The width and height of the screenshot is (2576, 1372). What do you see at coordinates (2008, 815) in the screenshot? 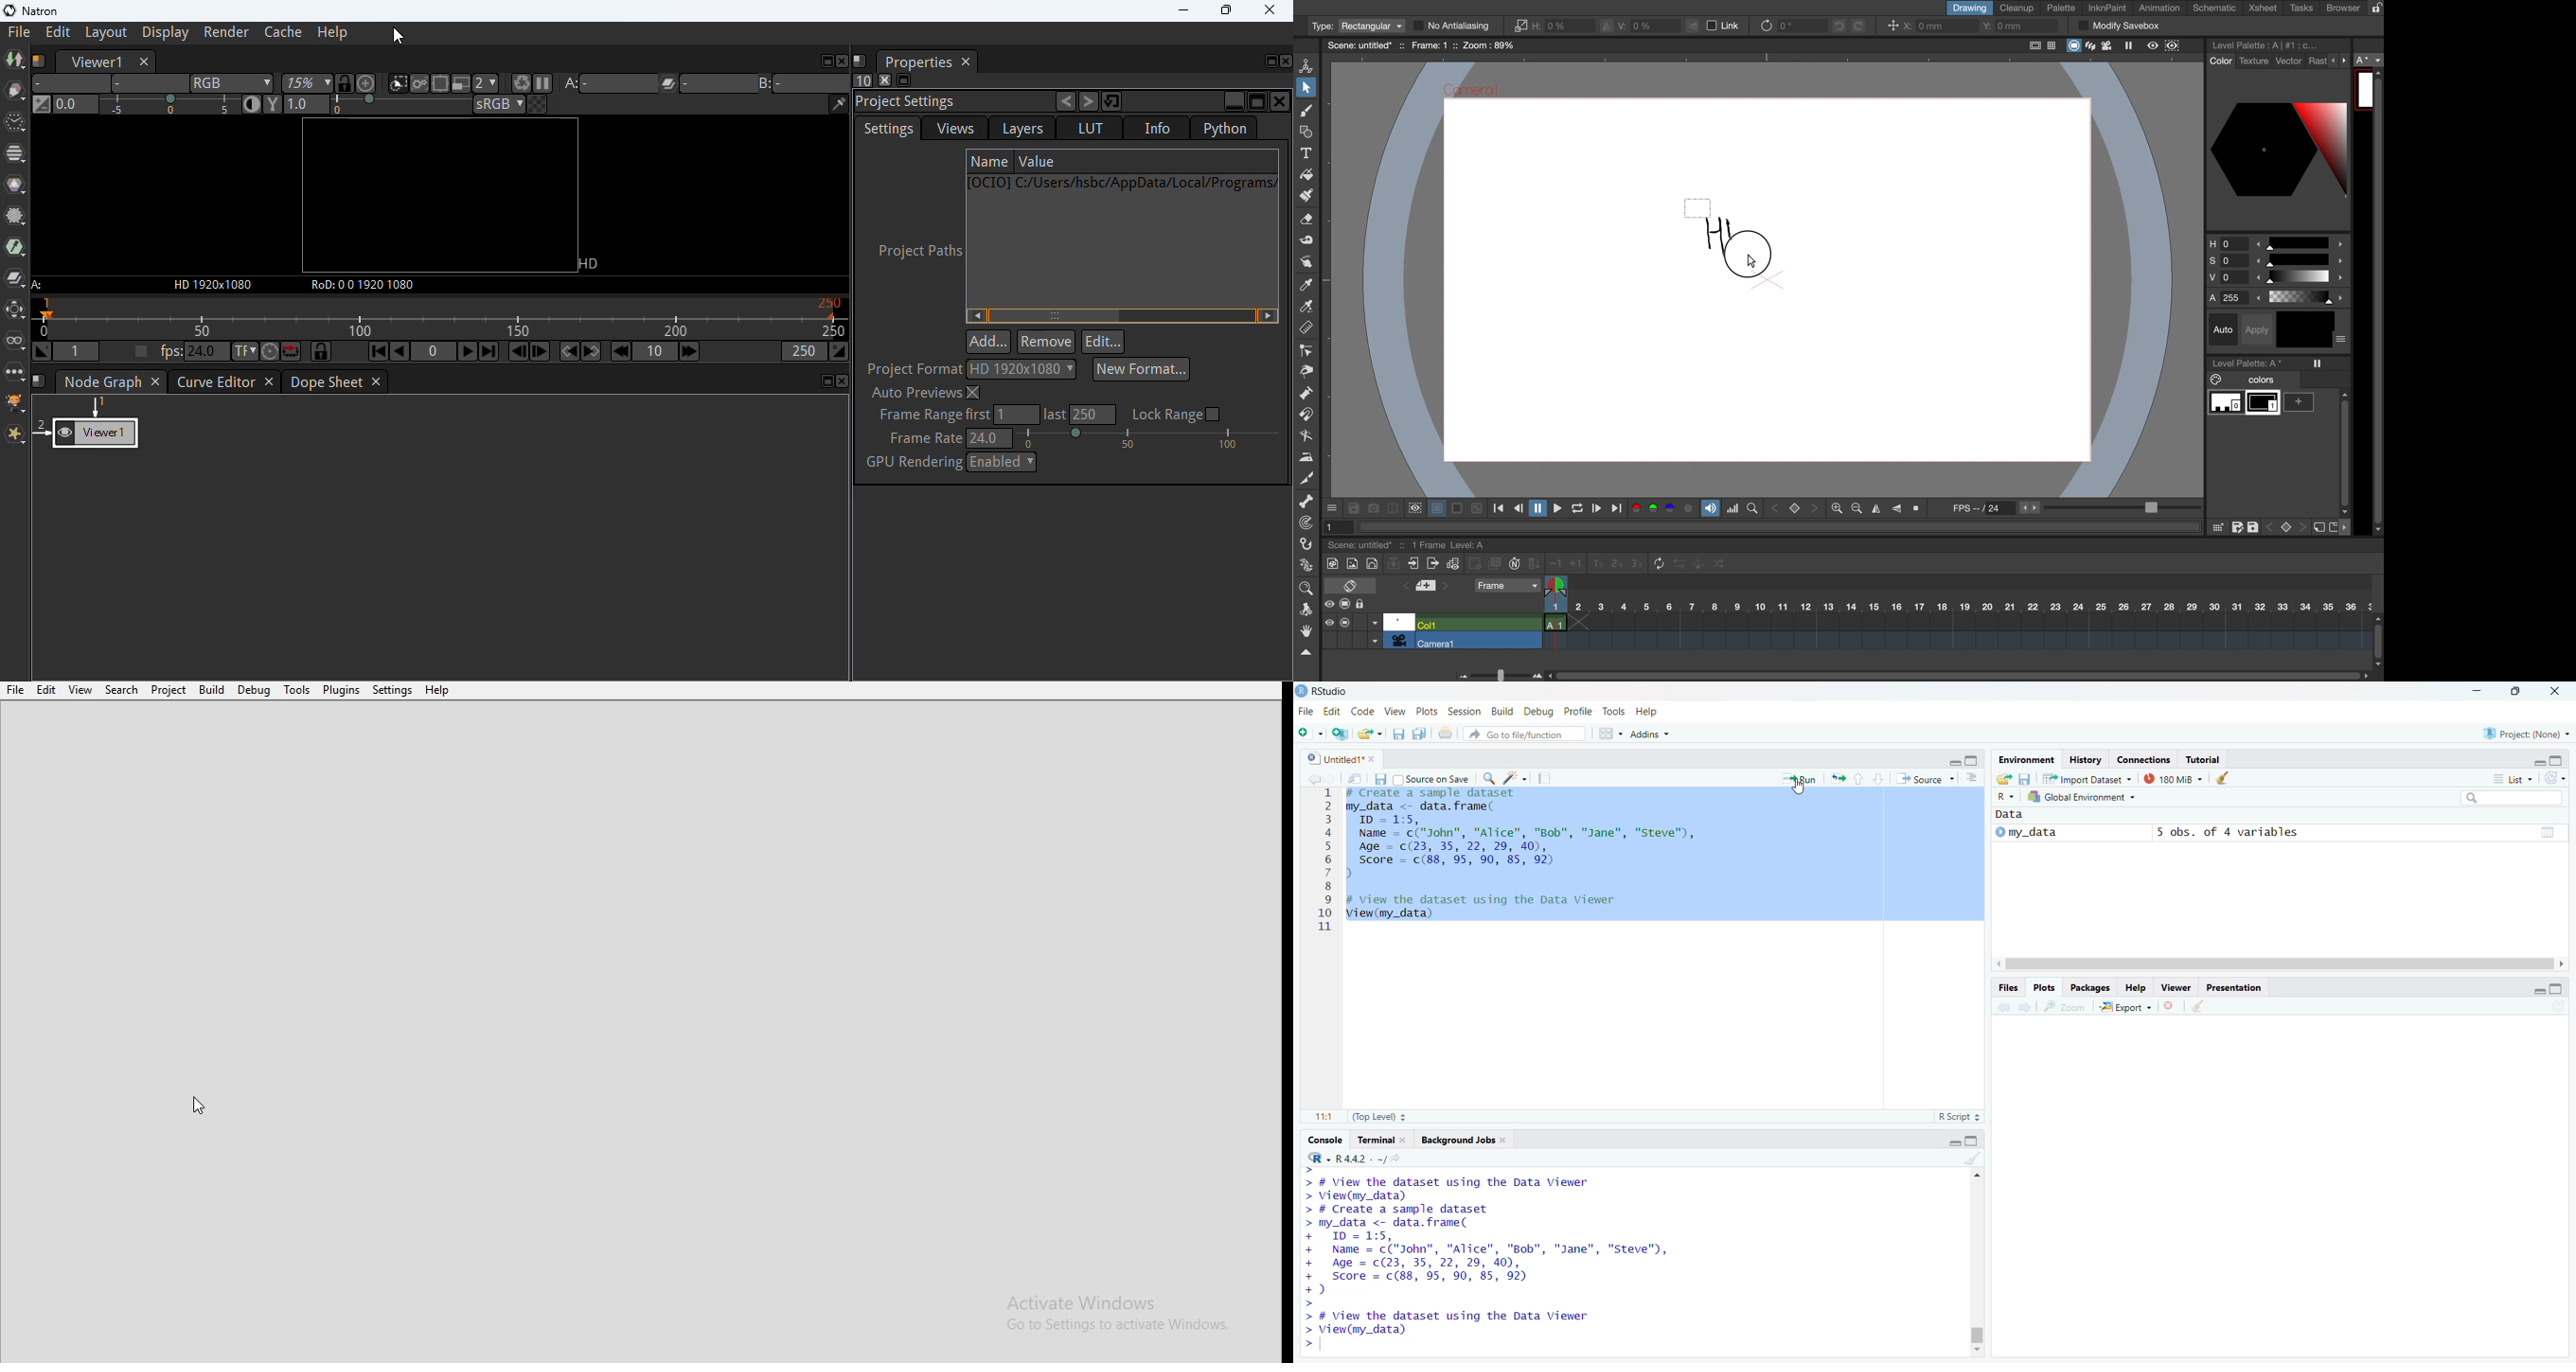
I see `Data` at bounding box center [2008, 815].